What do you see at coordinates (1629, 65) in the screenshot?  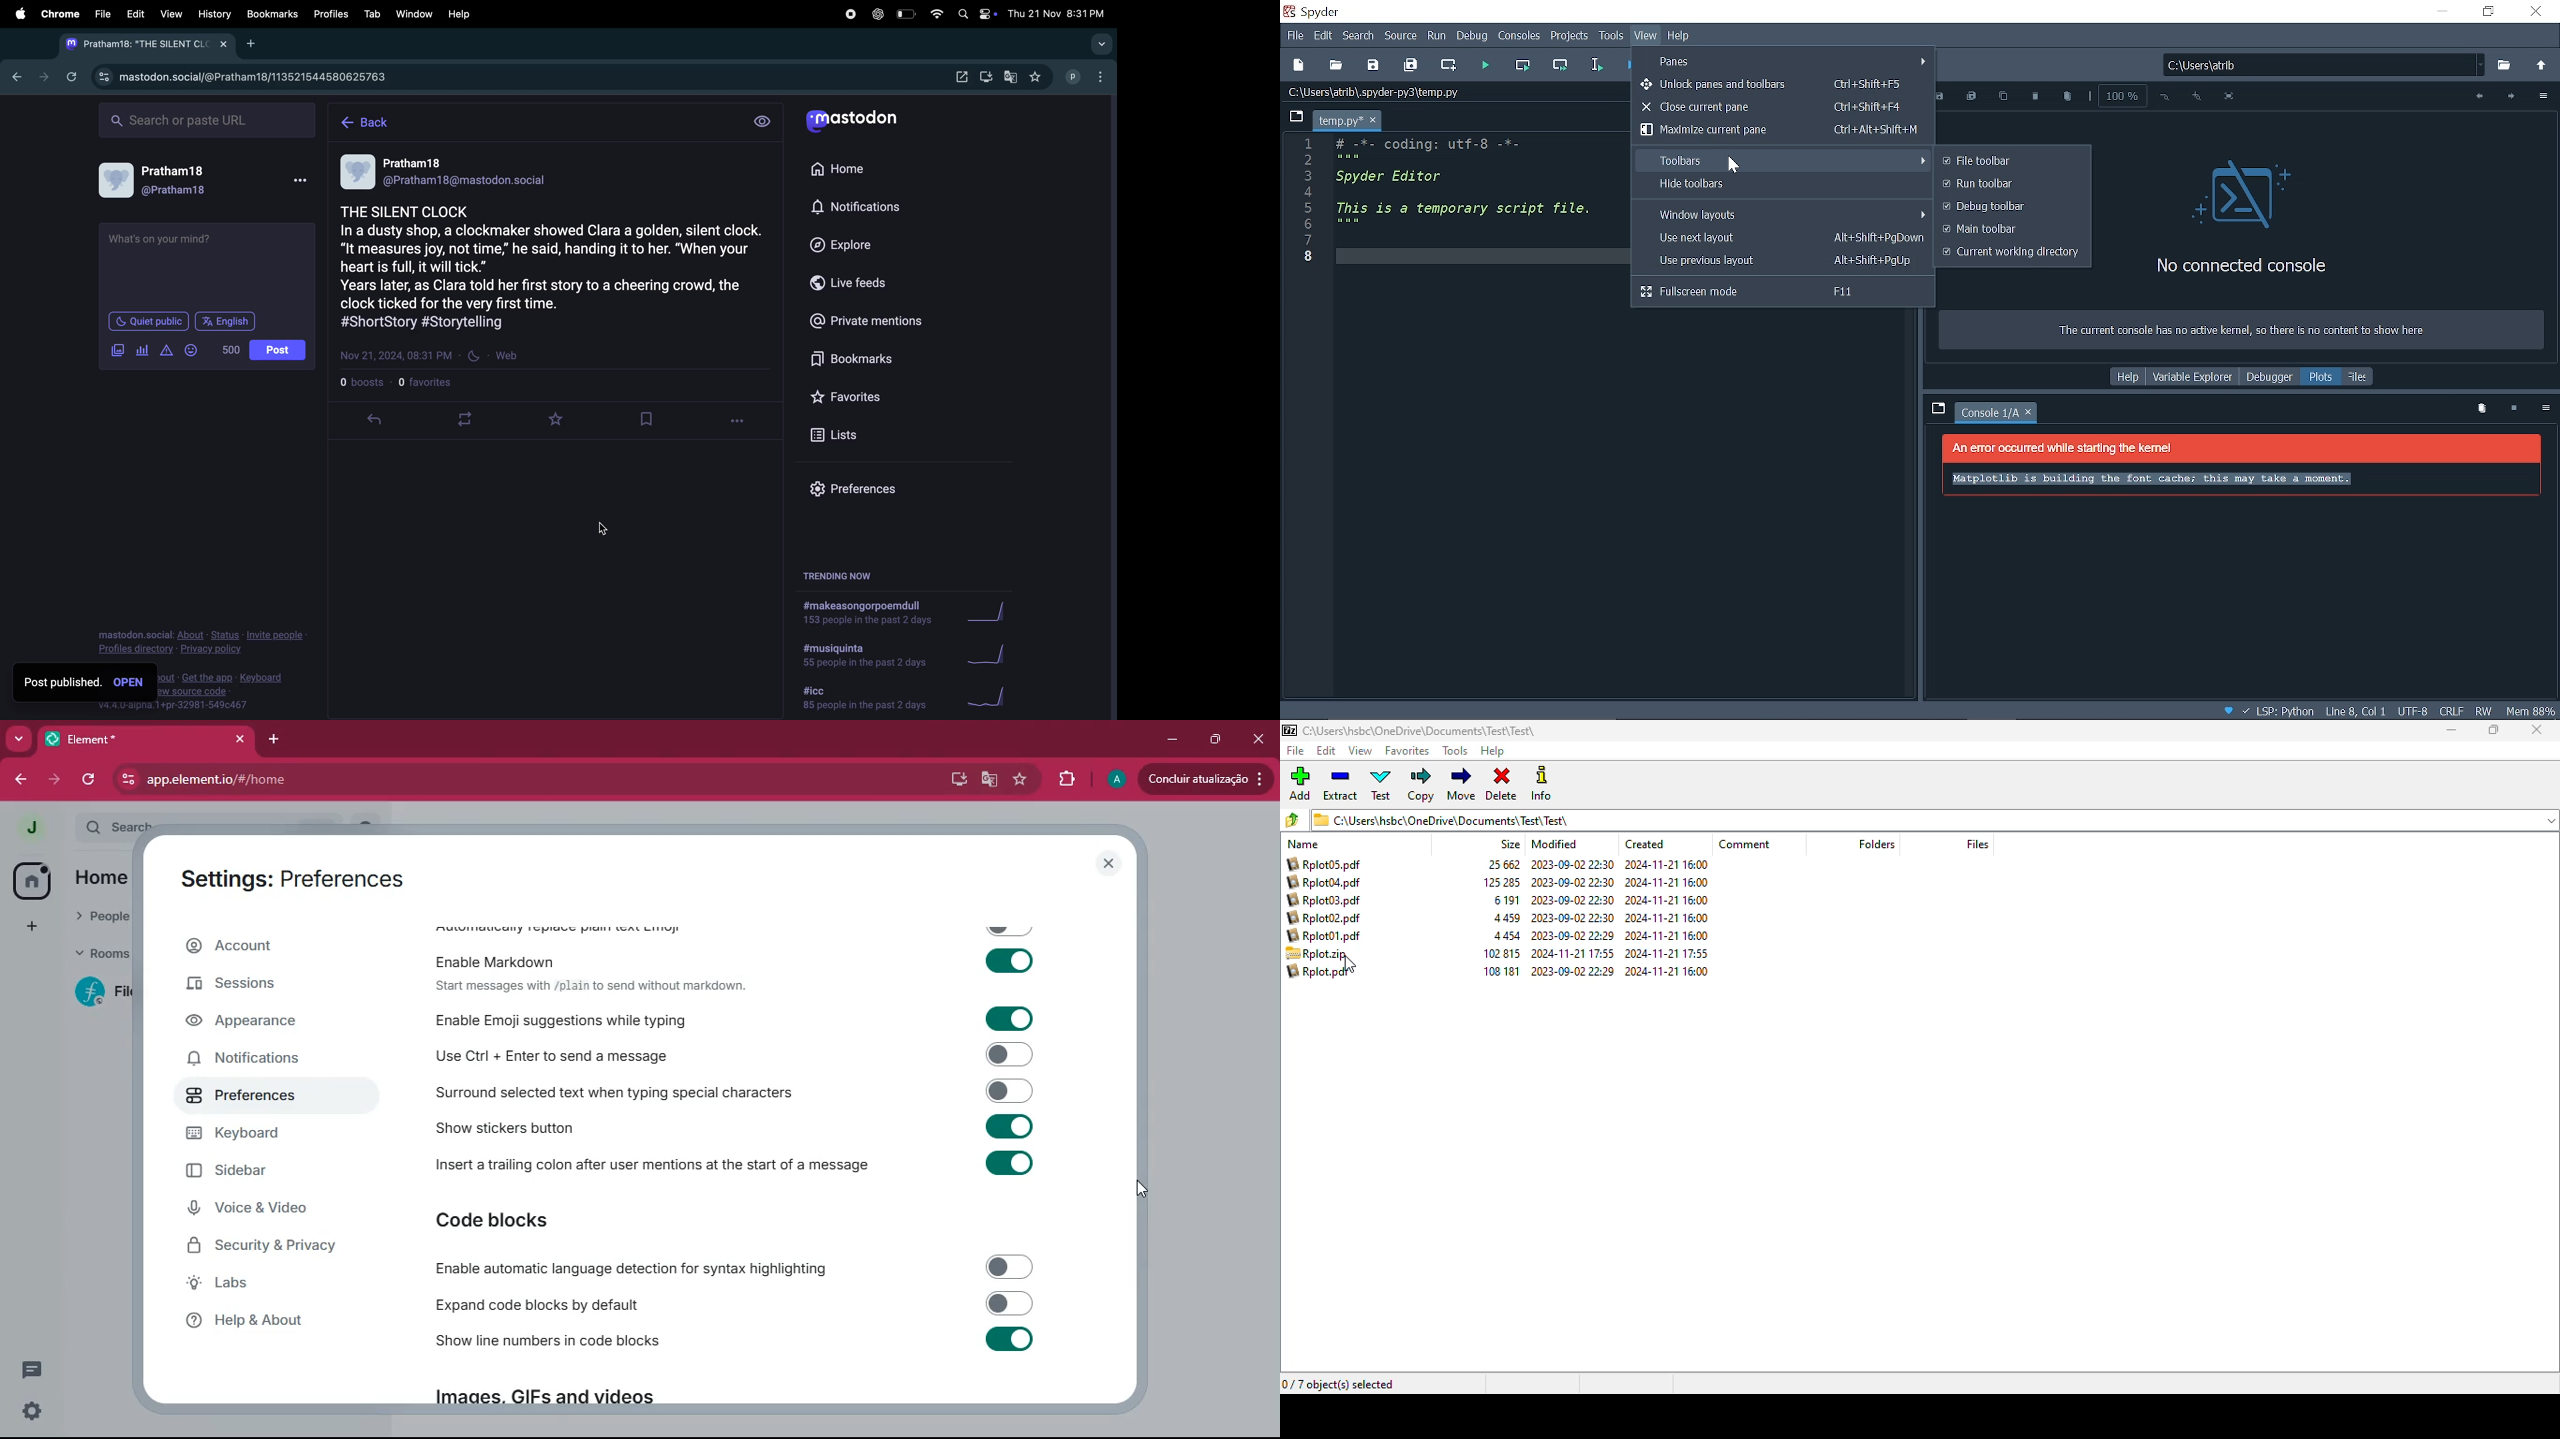 I see `Debug file` at bounding box center [1629, 65].